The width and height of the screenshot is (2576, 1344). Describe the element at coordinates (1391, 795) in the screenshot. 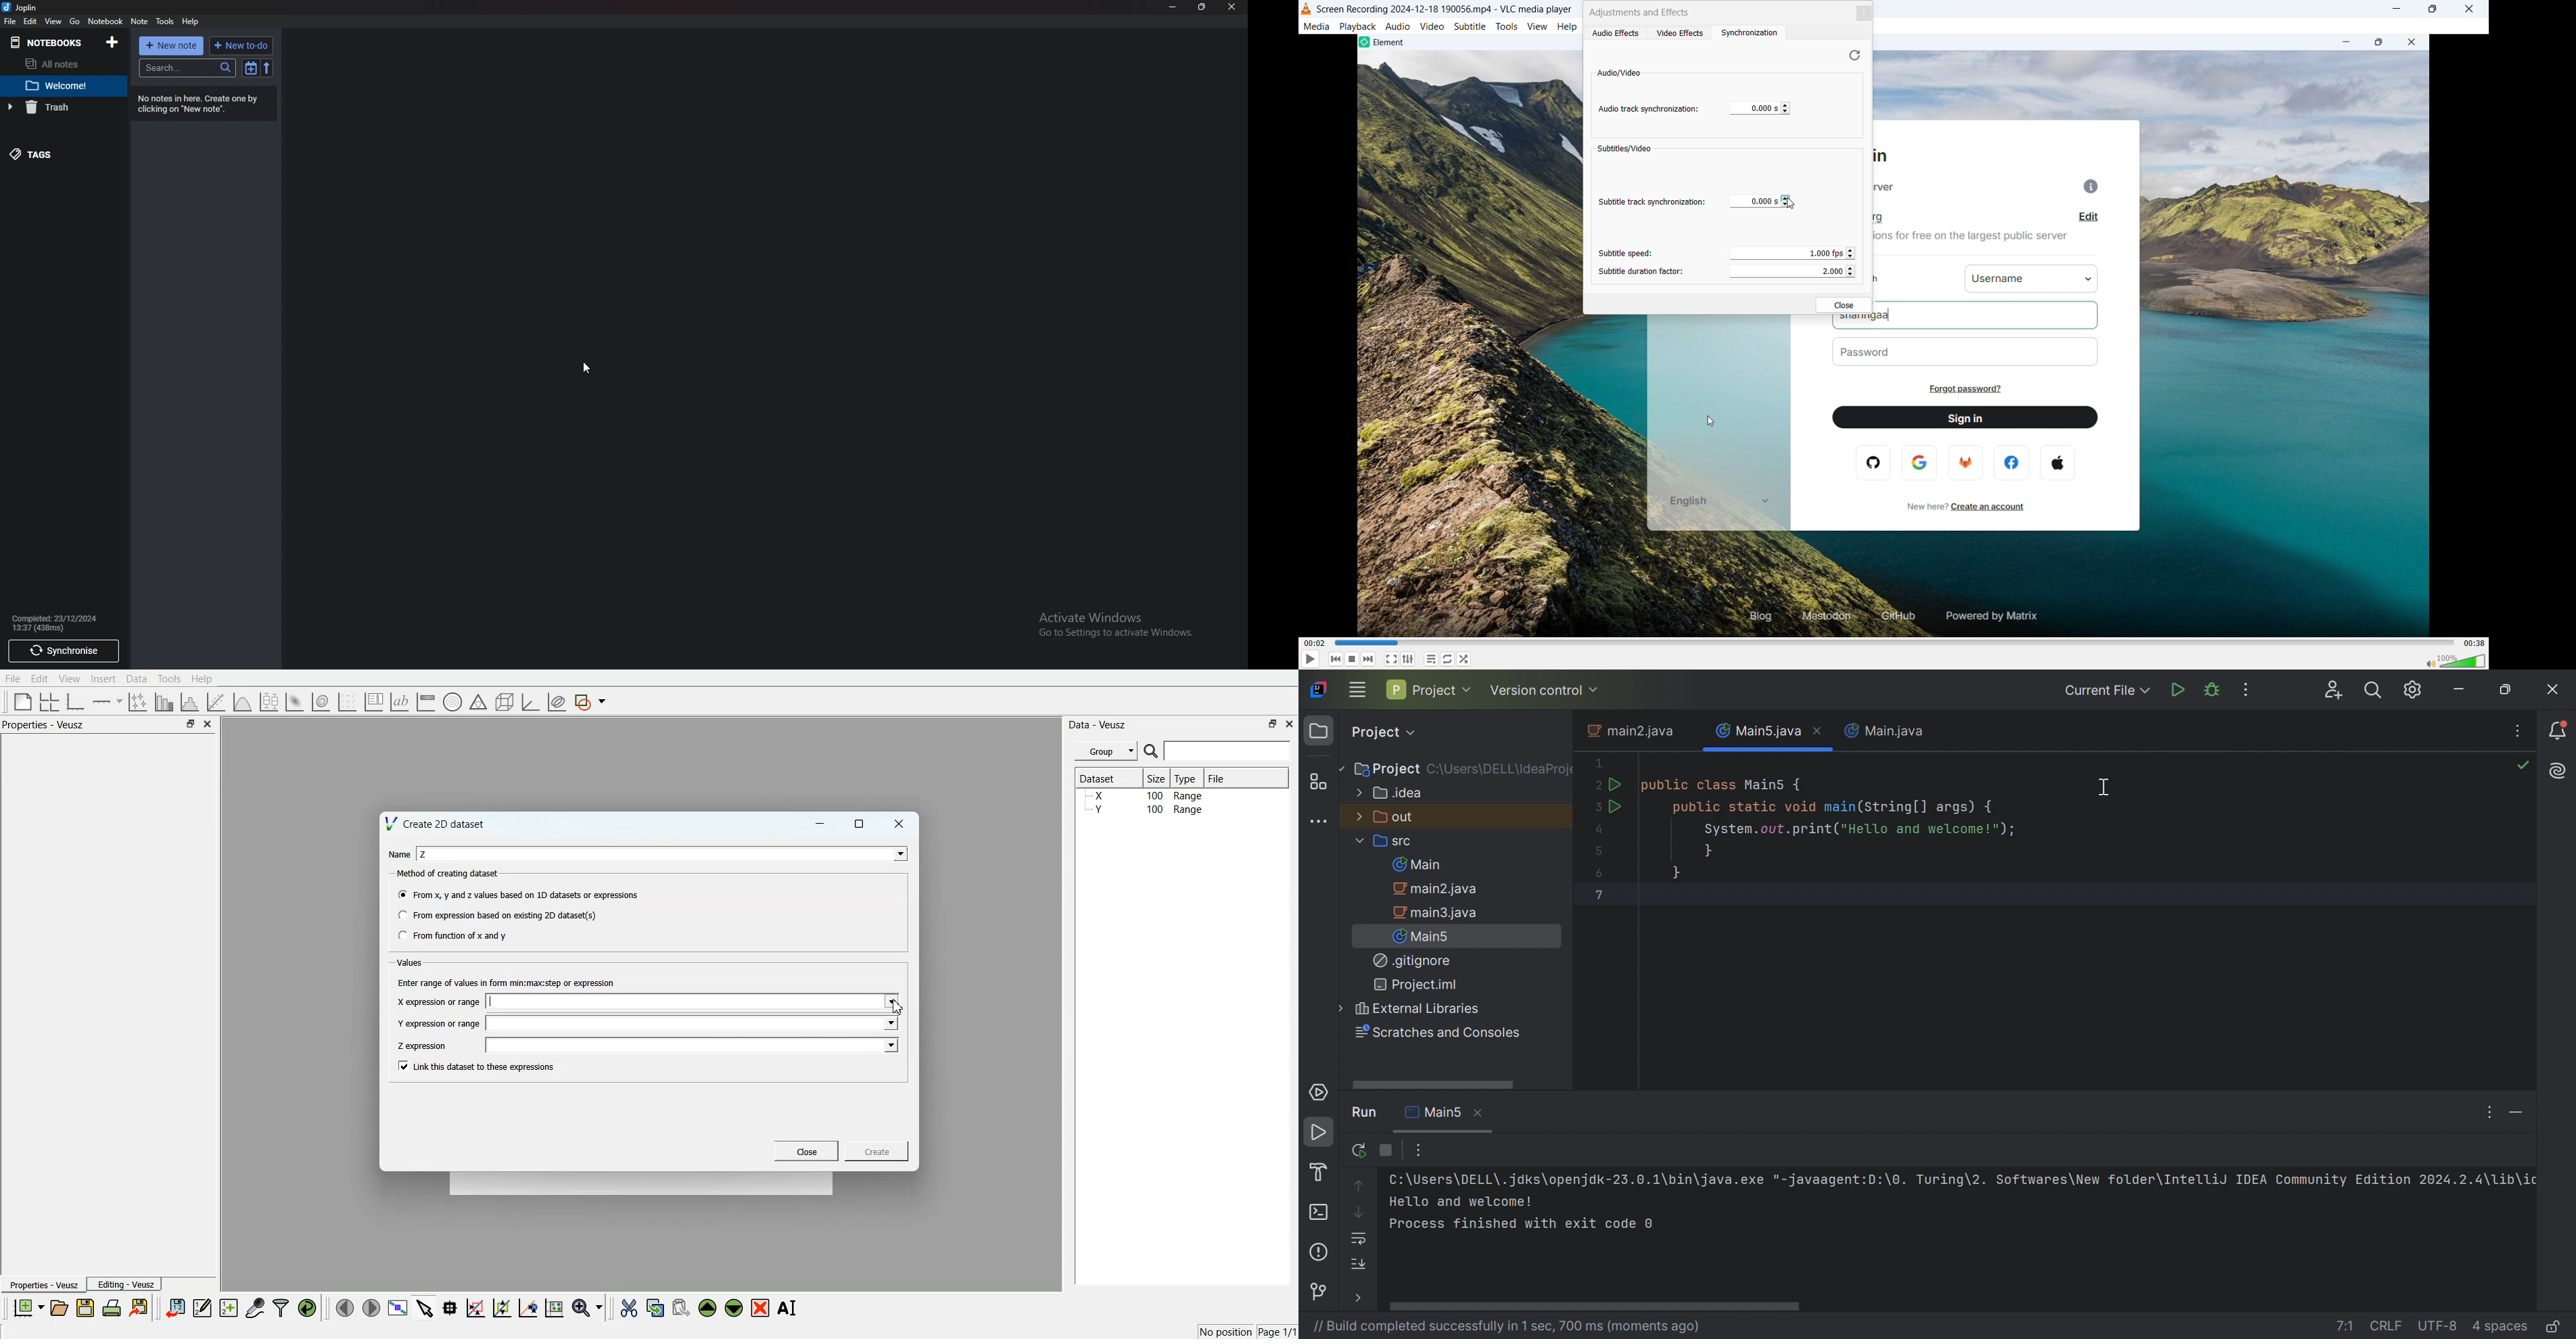

I see `.idea` at that location.